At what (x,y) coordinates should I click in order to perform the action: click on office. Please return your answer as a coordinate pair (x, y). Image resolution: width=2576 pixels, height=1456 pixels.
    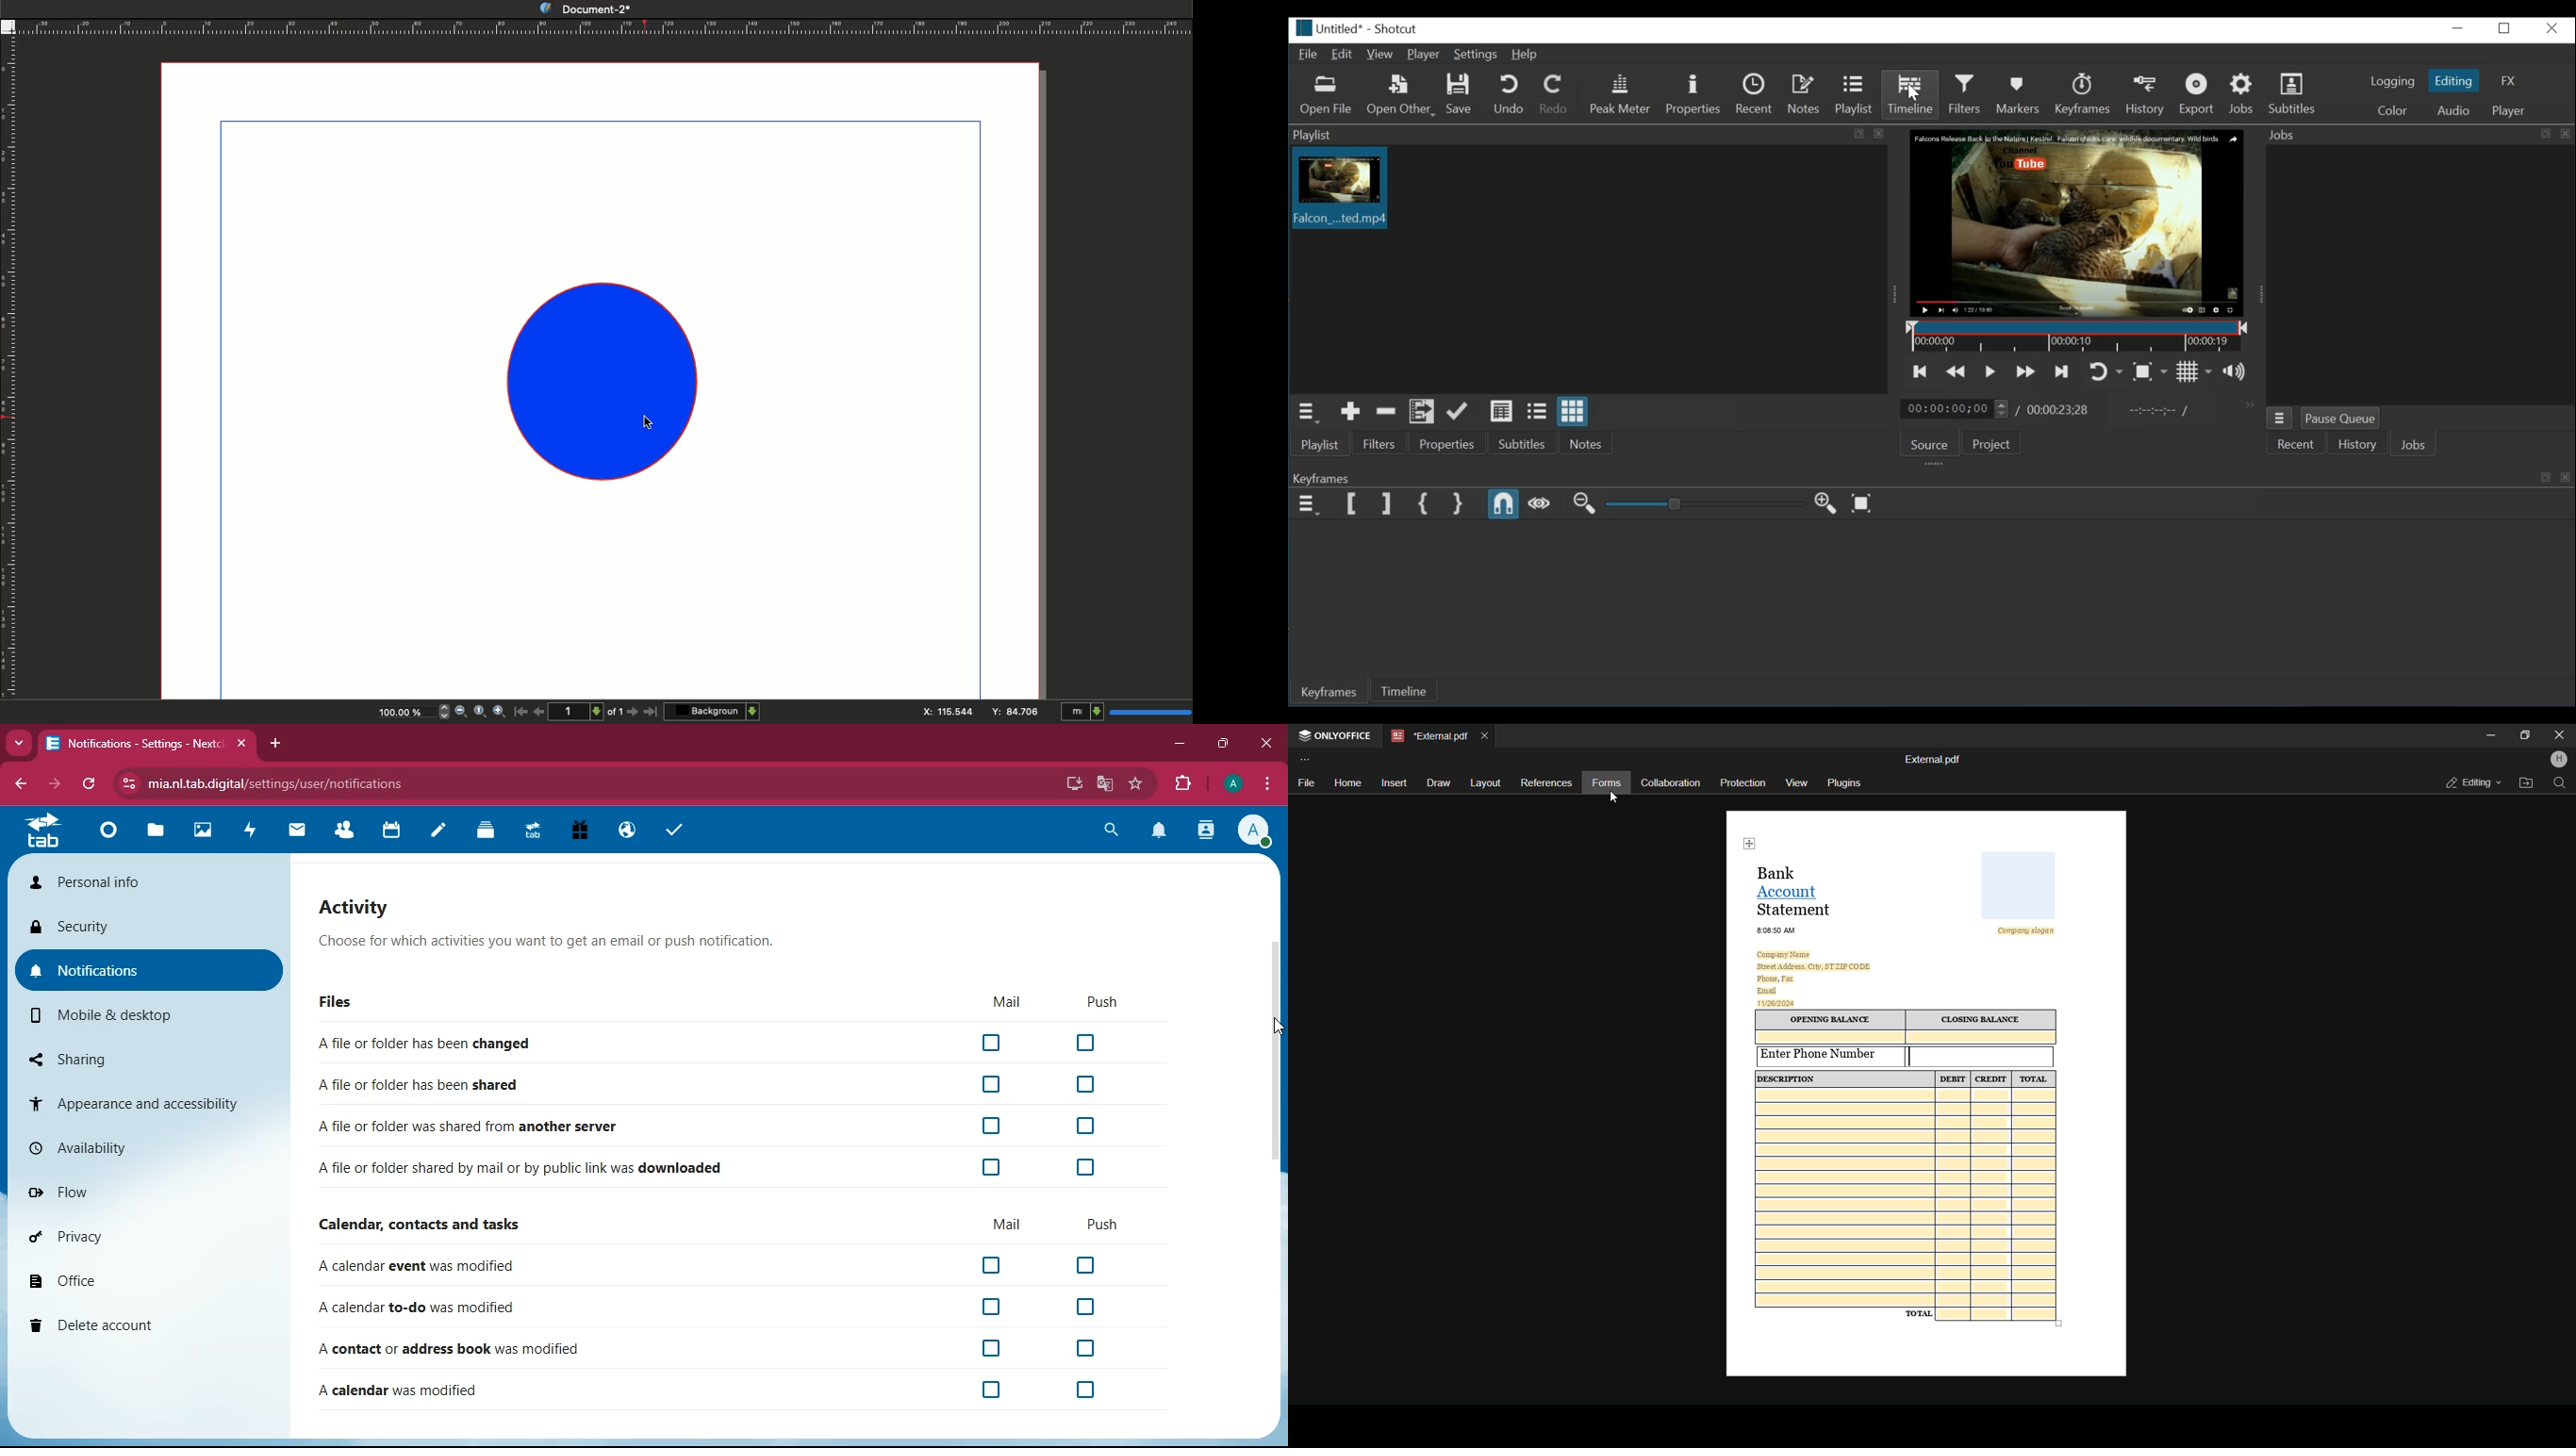
    Looking at the image, I should click on (148, 1278).